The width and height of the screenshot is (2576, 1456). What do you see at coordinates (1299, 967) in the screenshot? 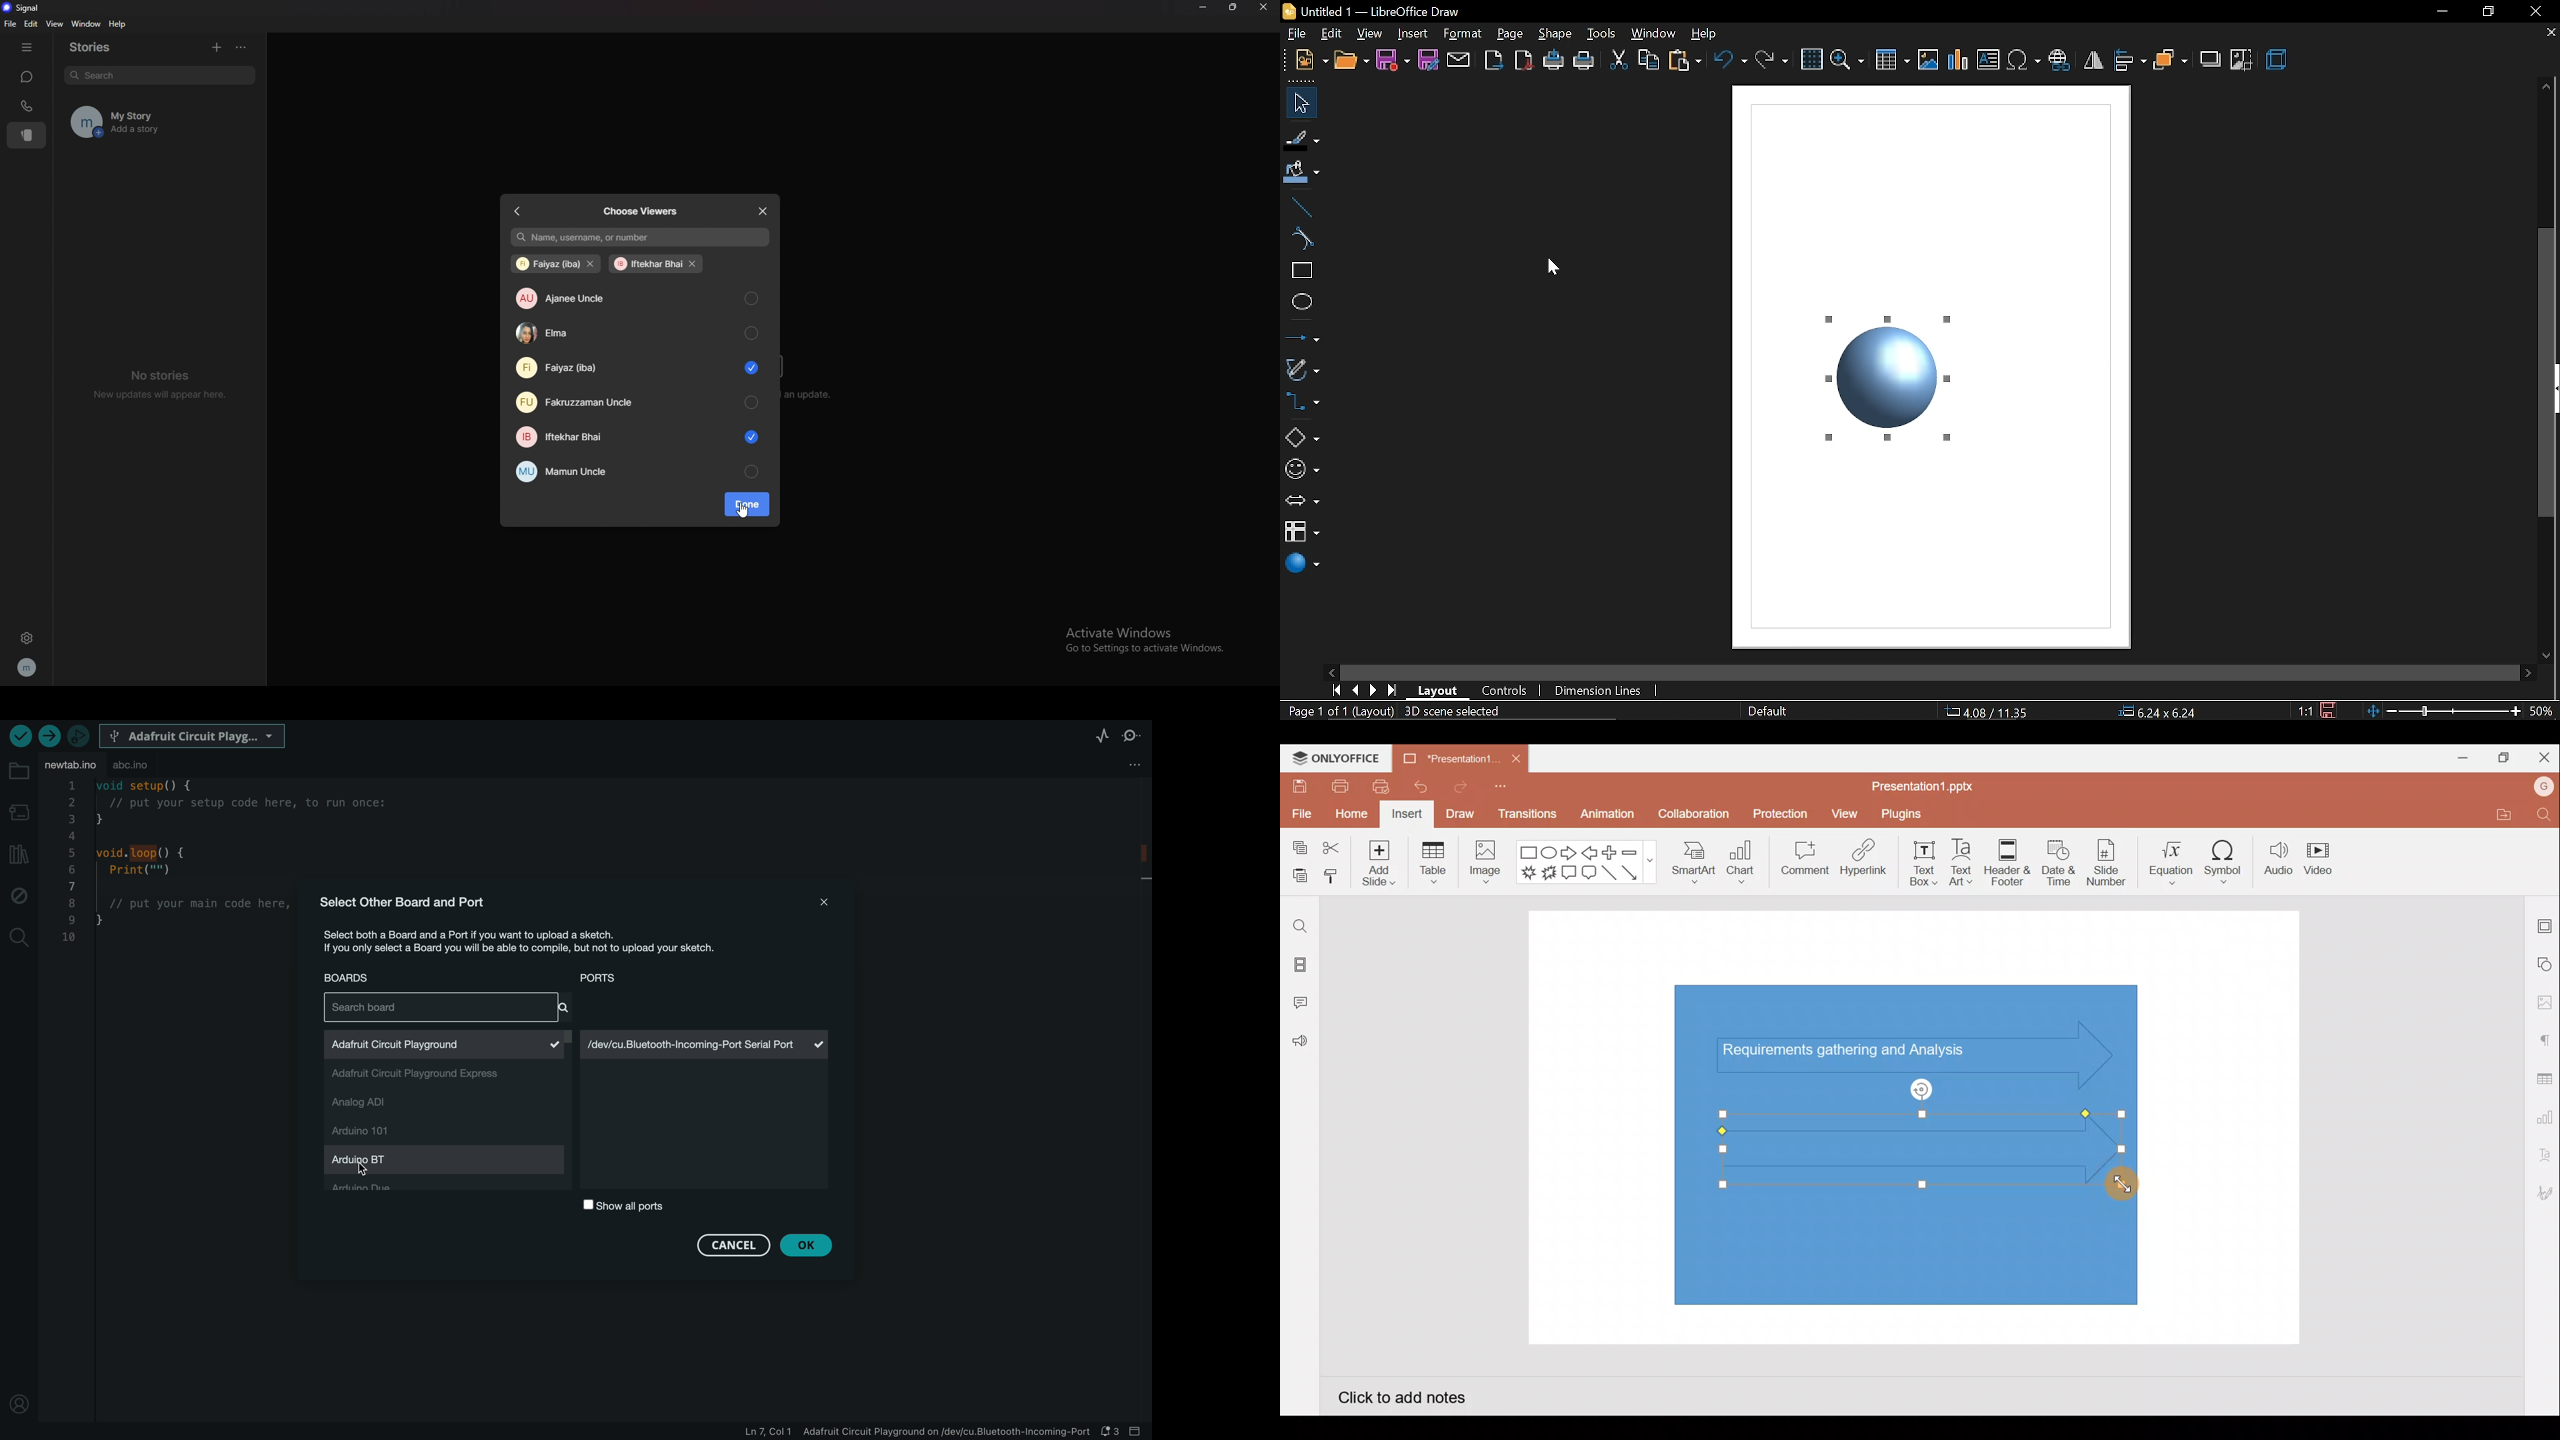
I see `Slides` at bounding box center [1299, 967].